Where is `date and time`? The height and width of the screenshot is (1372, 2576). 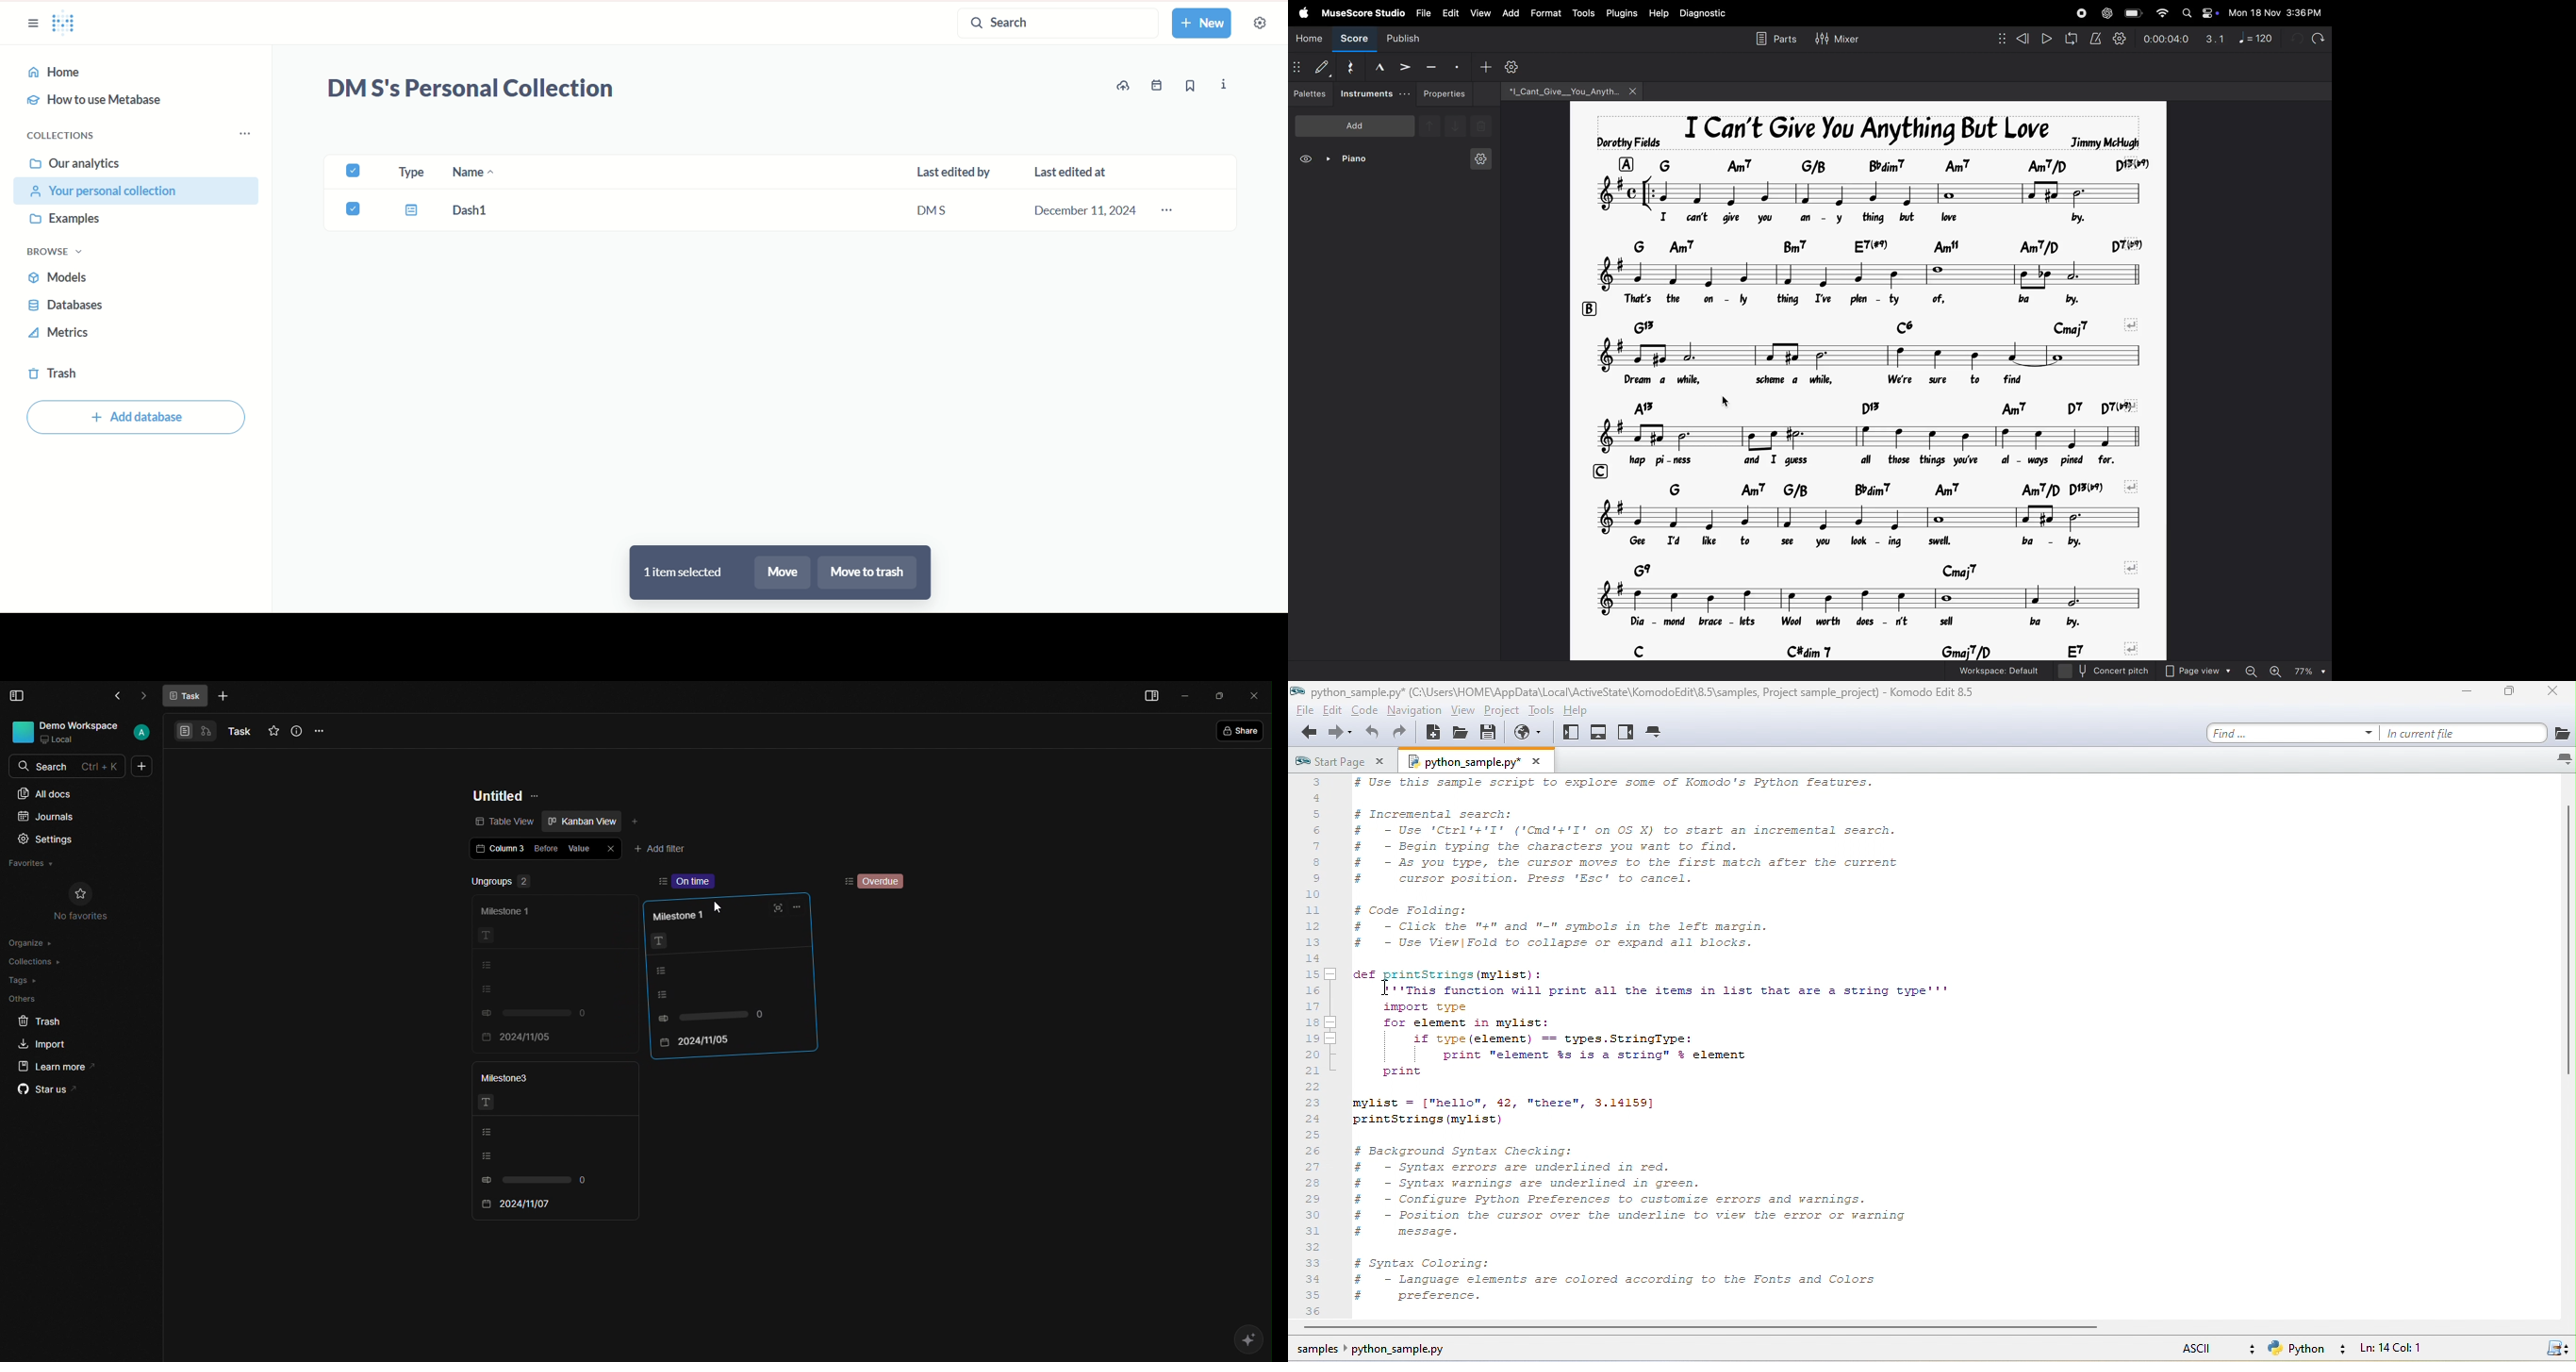
date and time is located at coordinates (2275, 13).